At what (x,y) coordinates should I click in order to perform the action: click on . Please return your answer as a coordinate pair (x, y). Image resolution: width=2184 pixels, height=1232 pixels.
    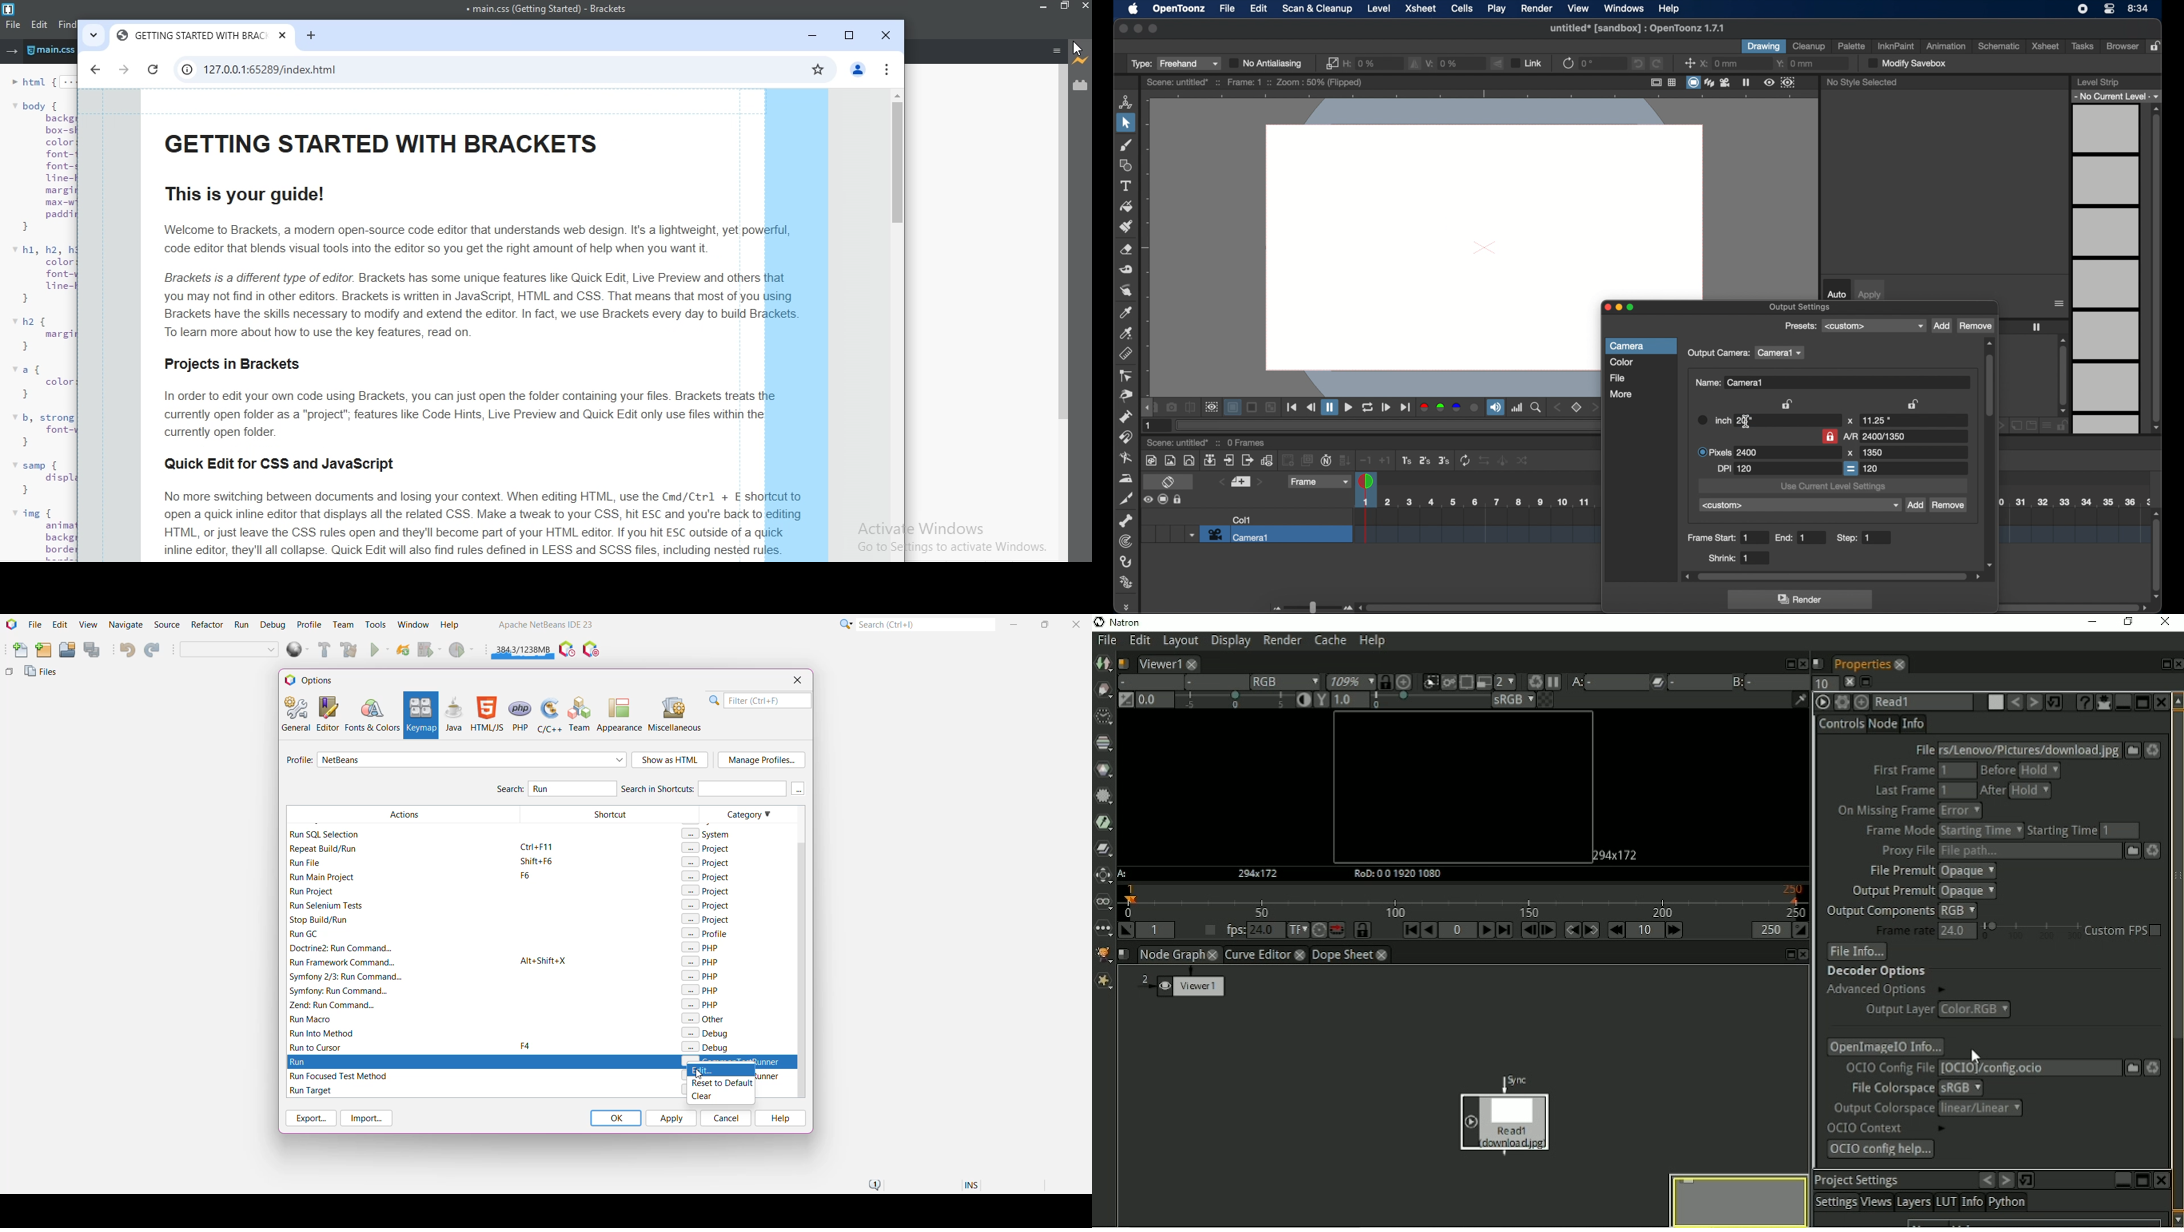
    Looking at the image, I should click on (1350, 409).